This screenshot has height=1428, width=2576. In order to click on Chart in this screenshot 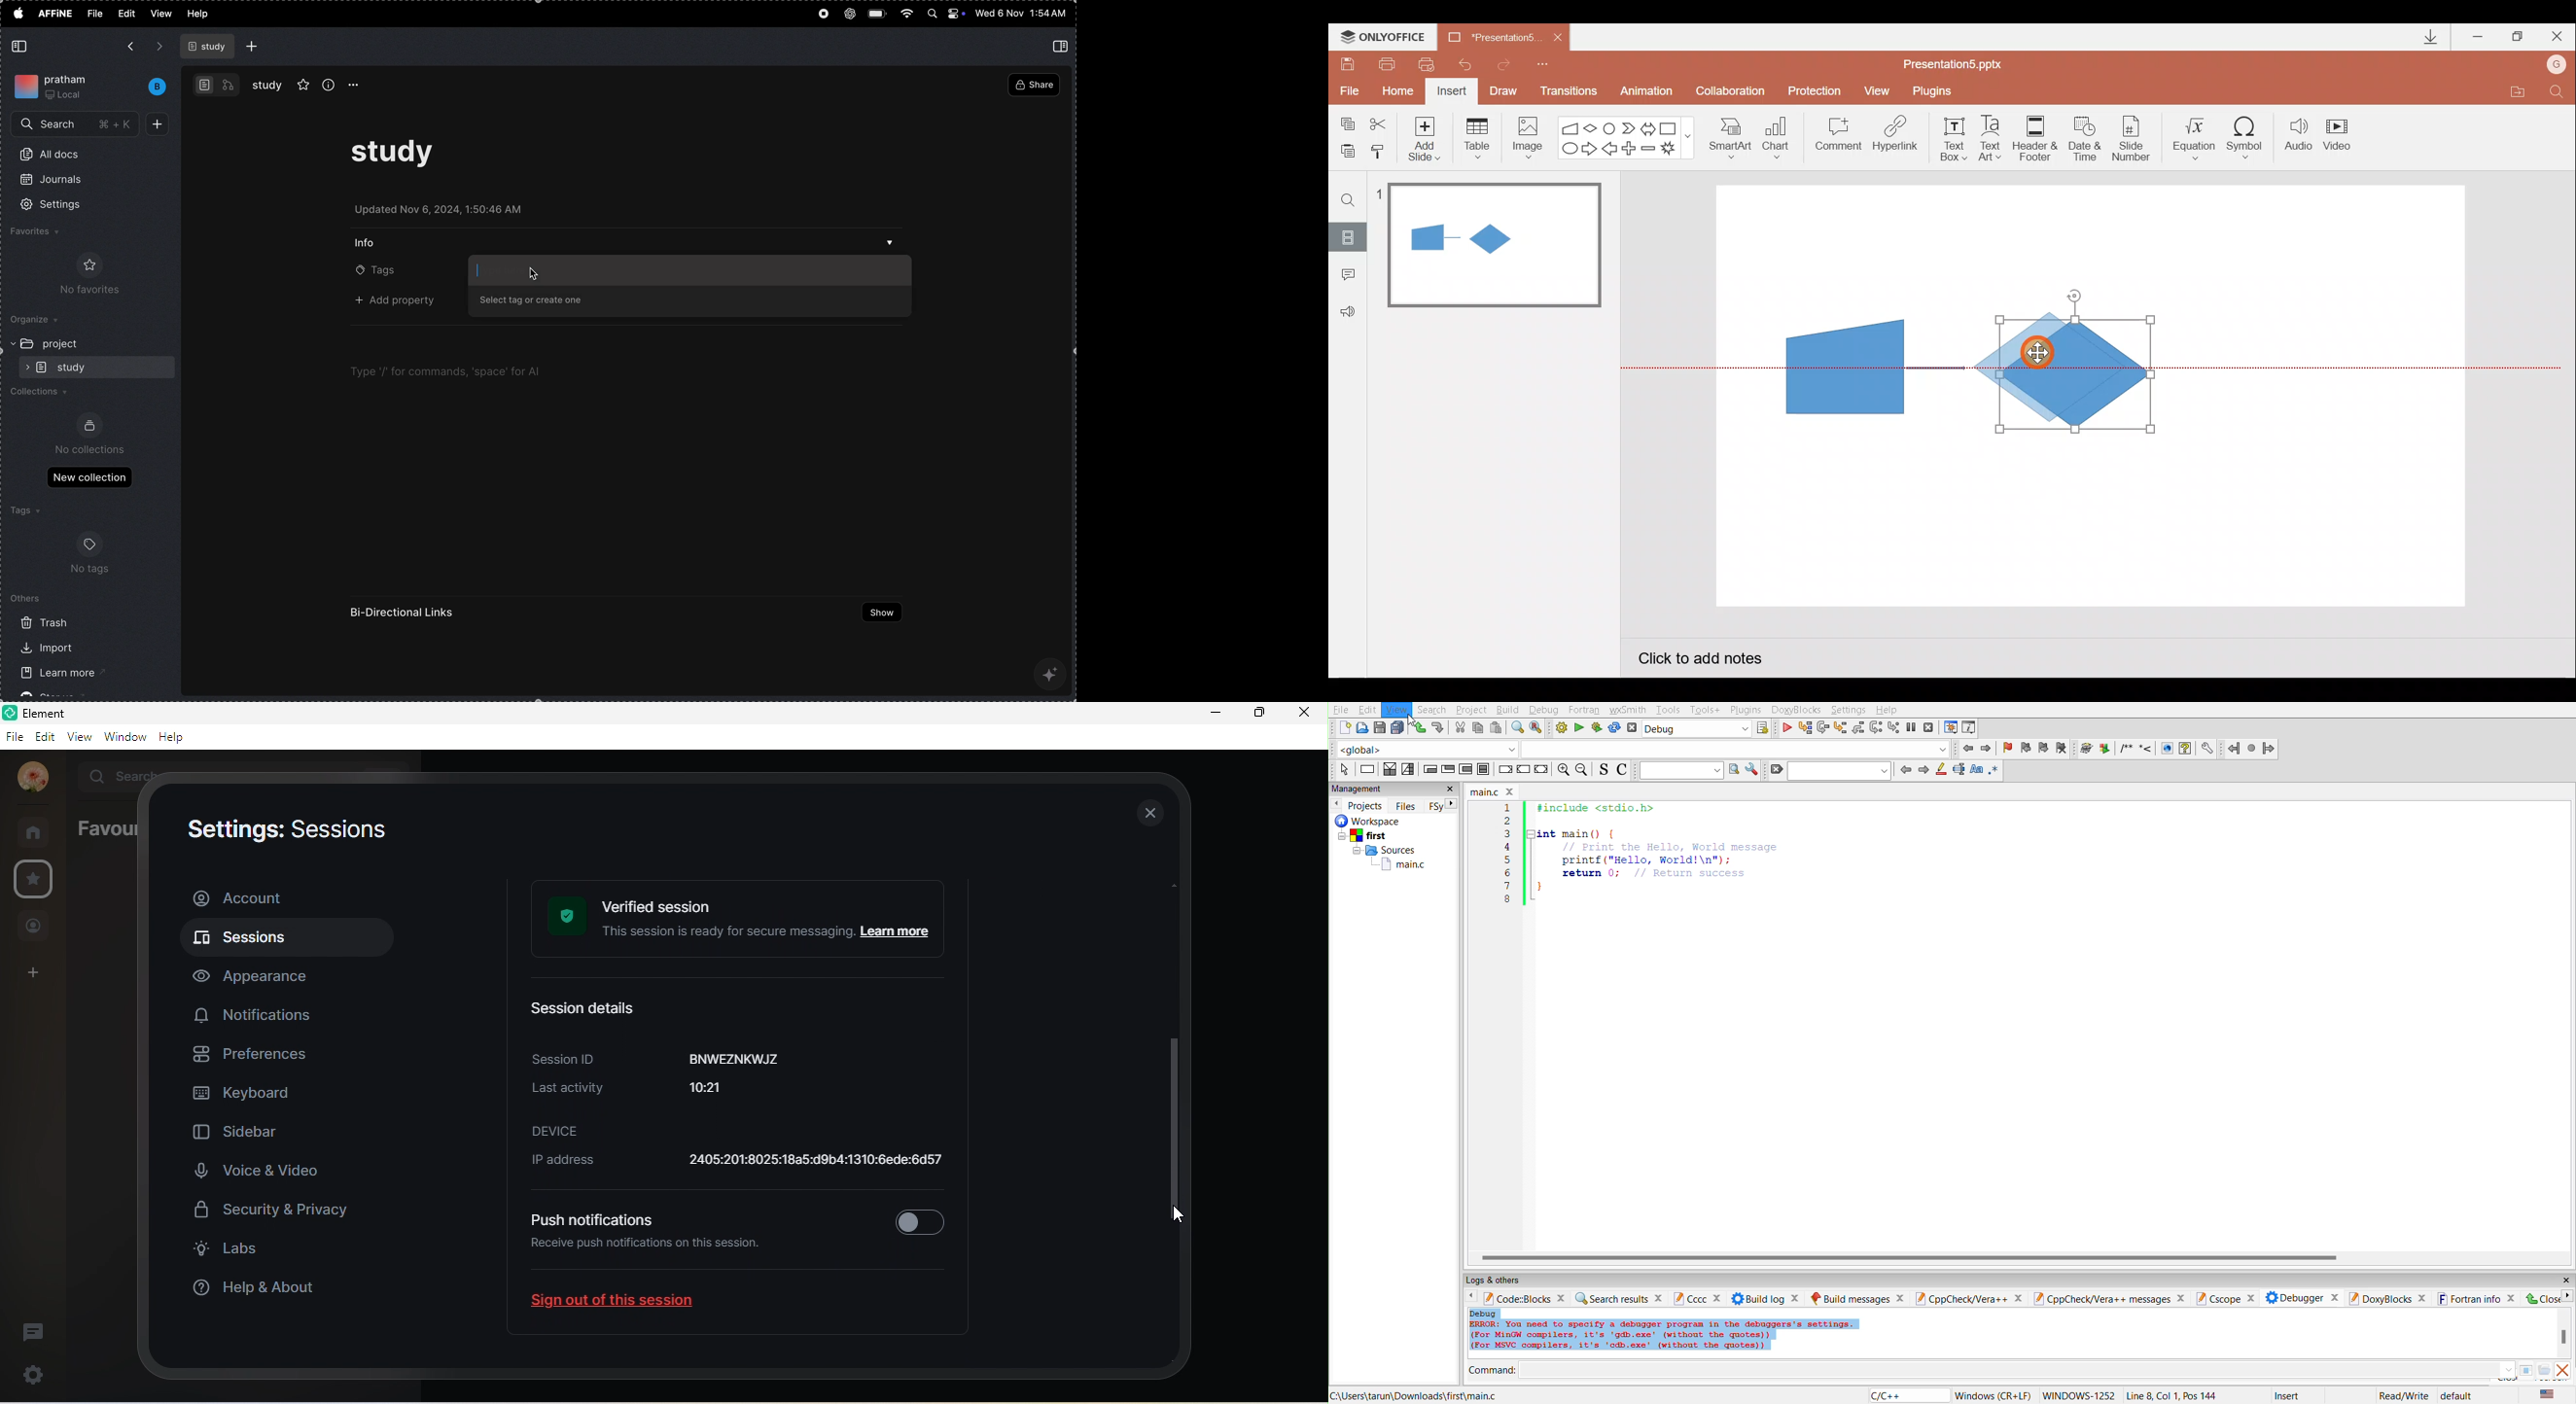, I will do `click(1776, 135)`.